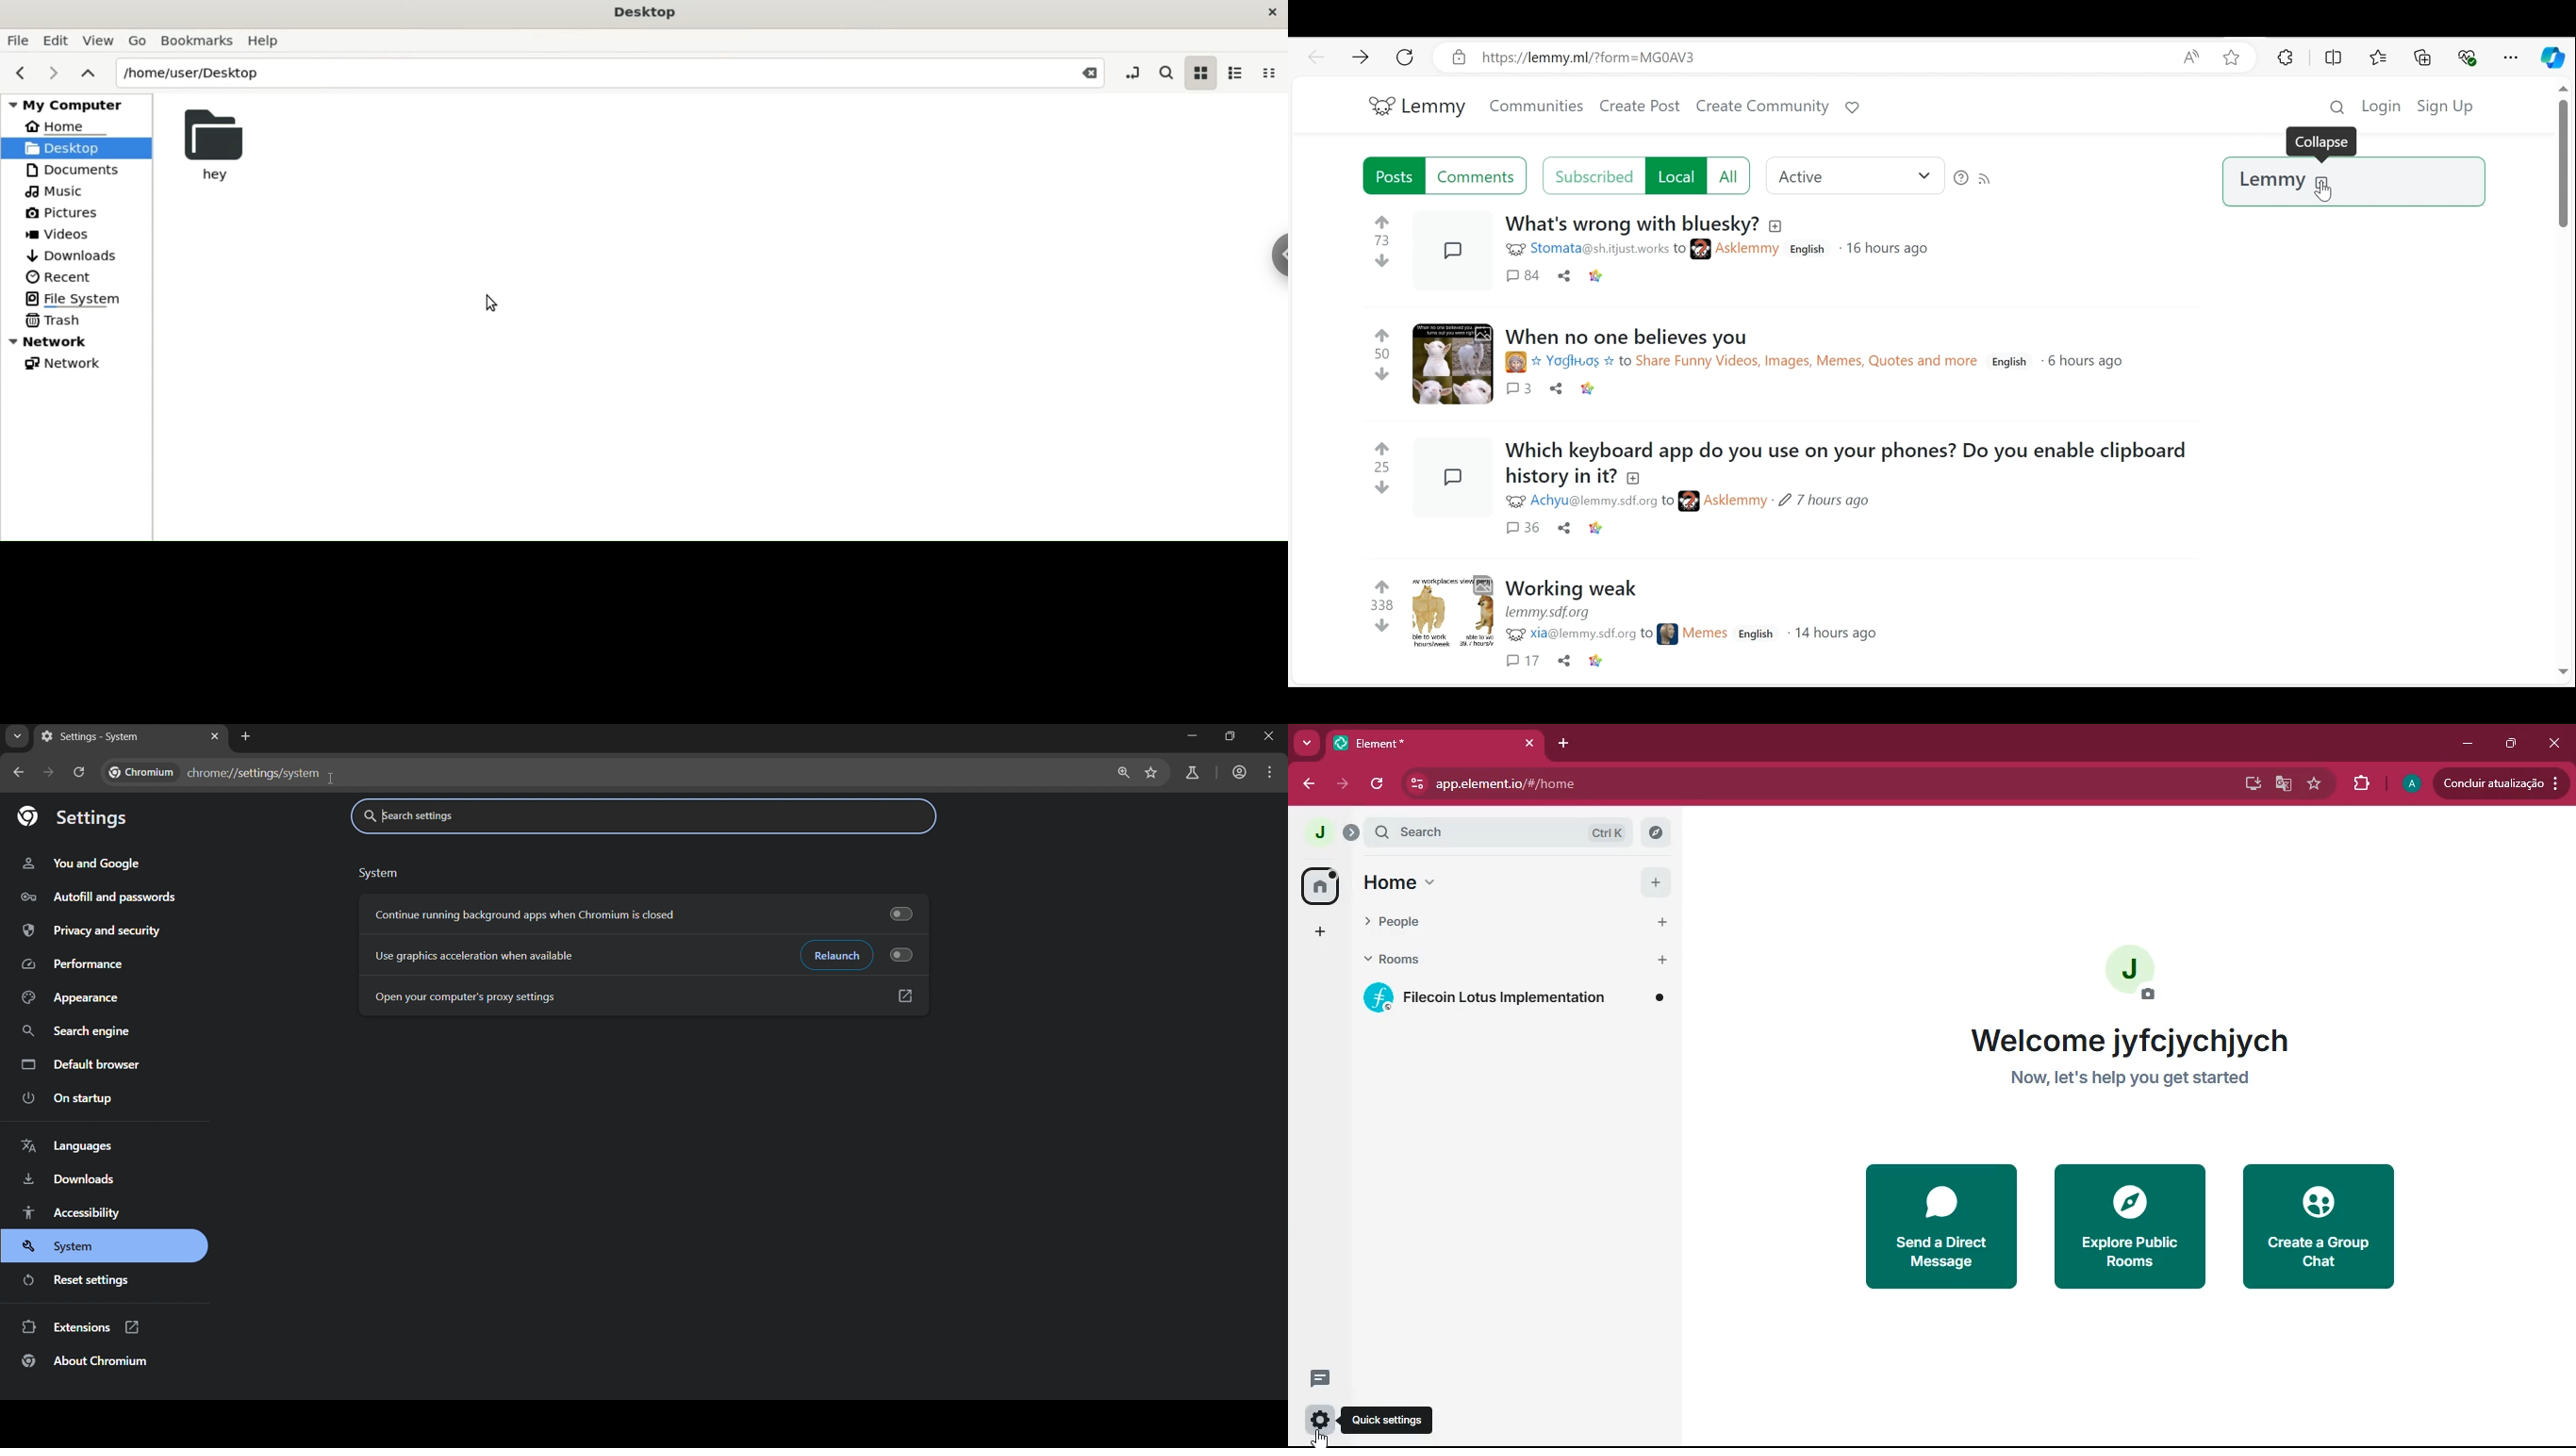 Image resolution: width=2576 pixels, height=1456 pixels. Describe the element at coordinates (1380, 486) in the screenshot. I see `downvotes` at that location.